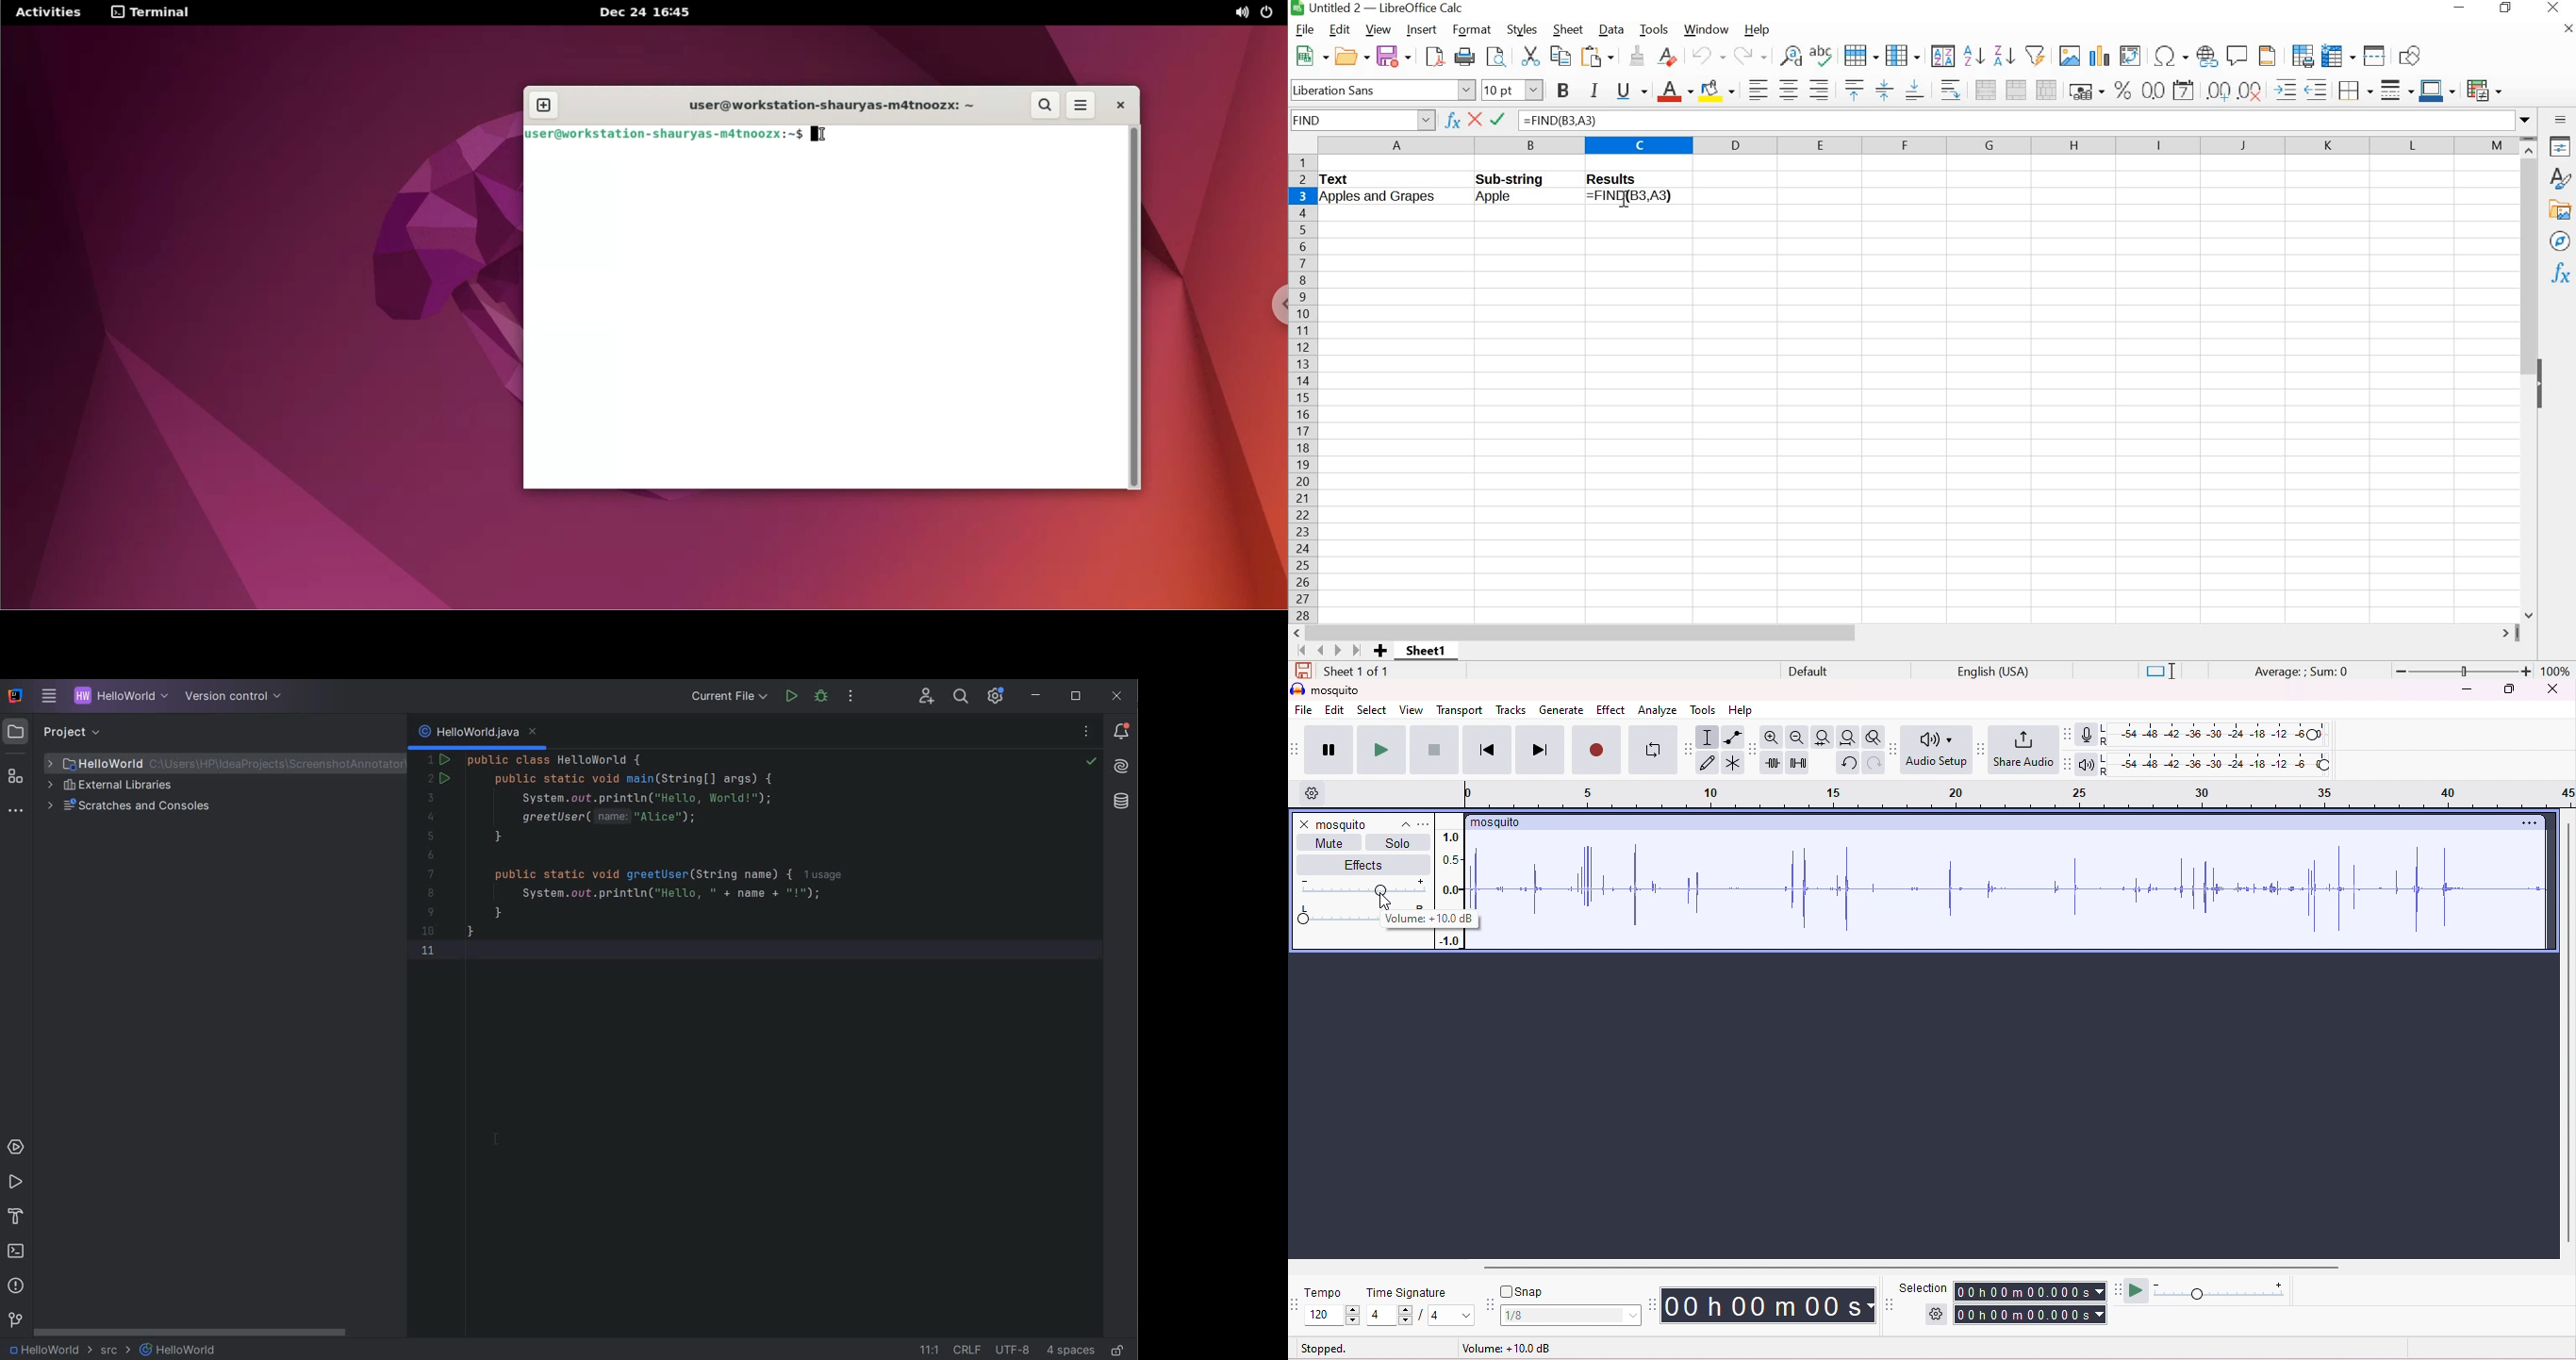 The height and width of the screenshot is (1372, 2576). Describe the element at coordinates (1703, 711) in the screenshot. I see `tools` at that location.